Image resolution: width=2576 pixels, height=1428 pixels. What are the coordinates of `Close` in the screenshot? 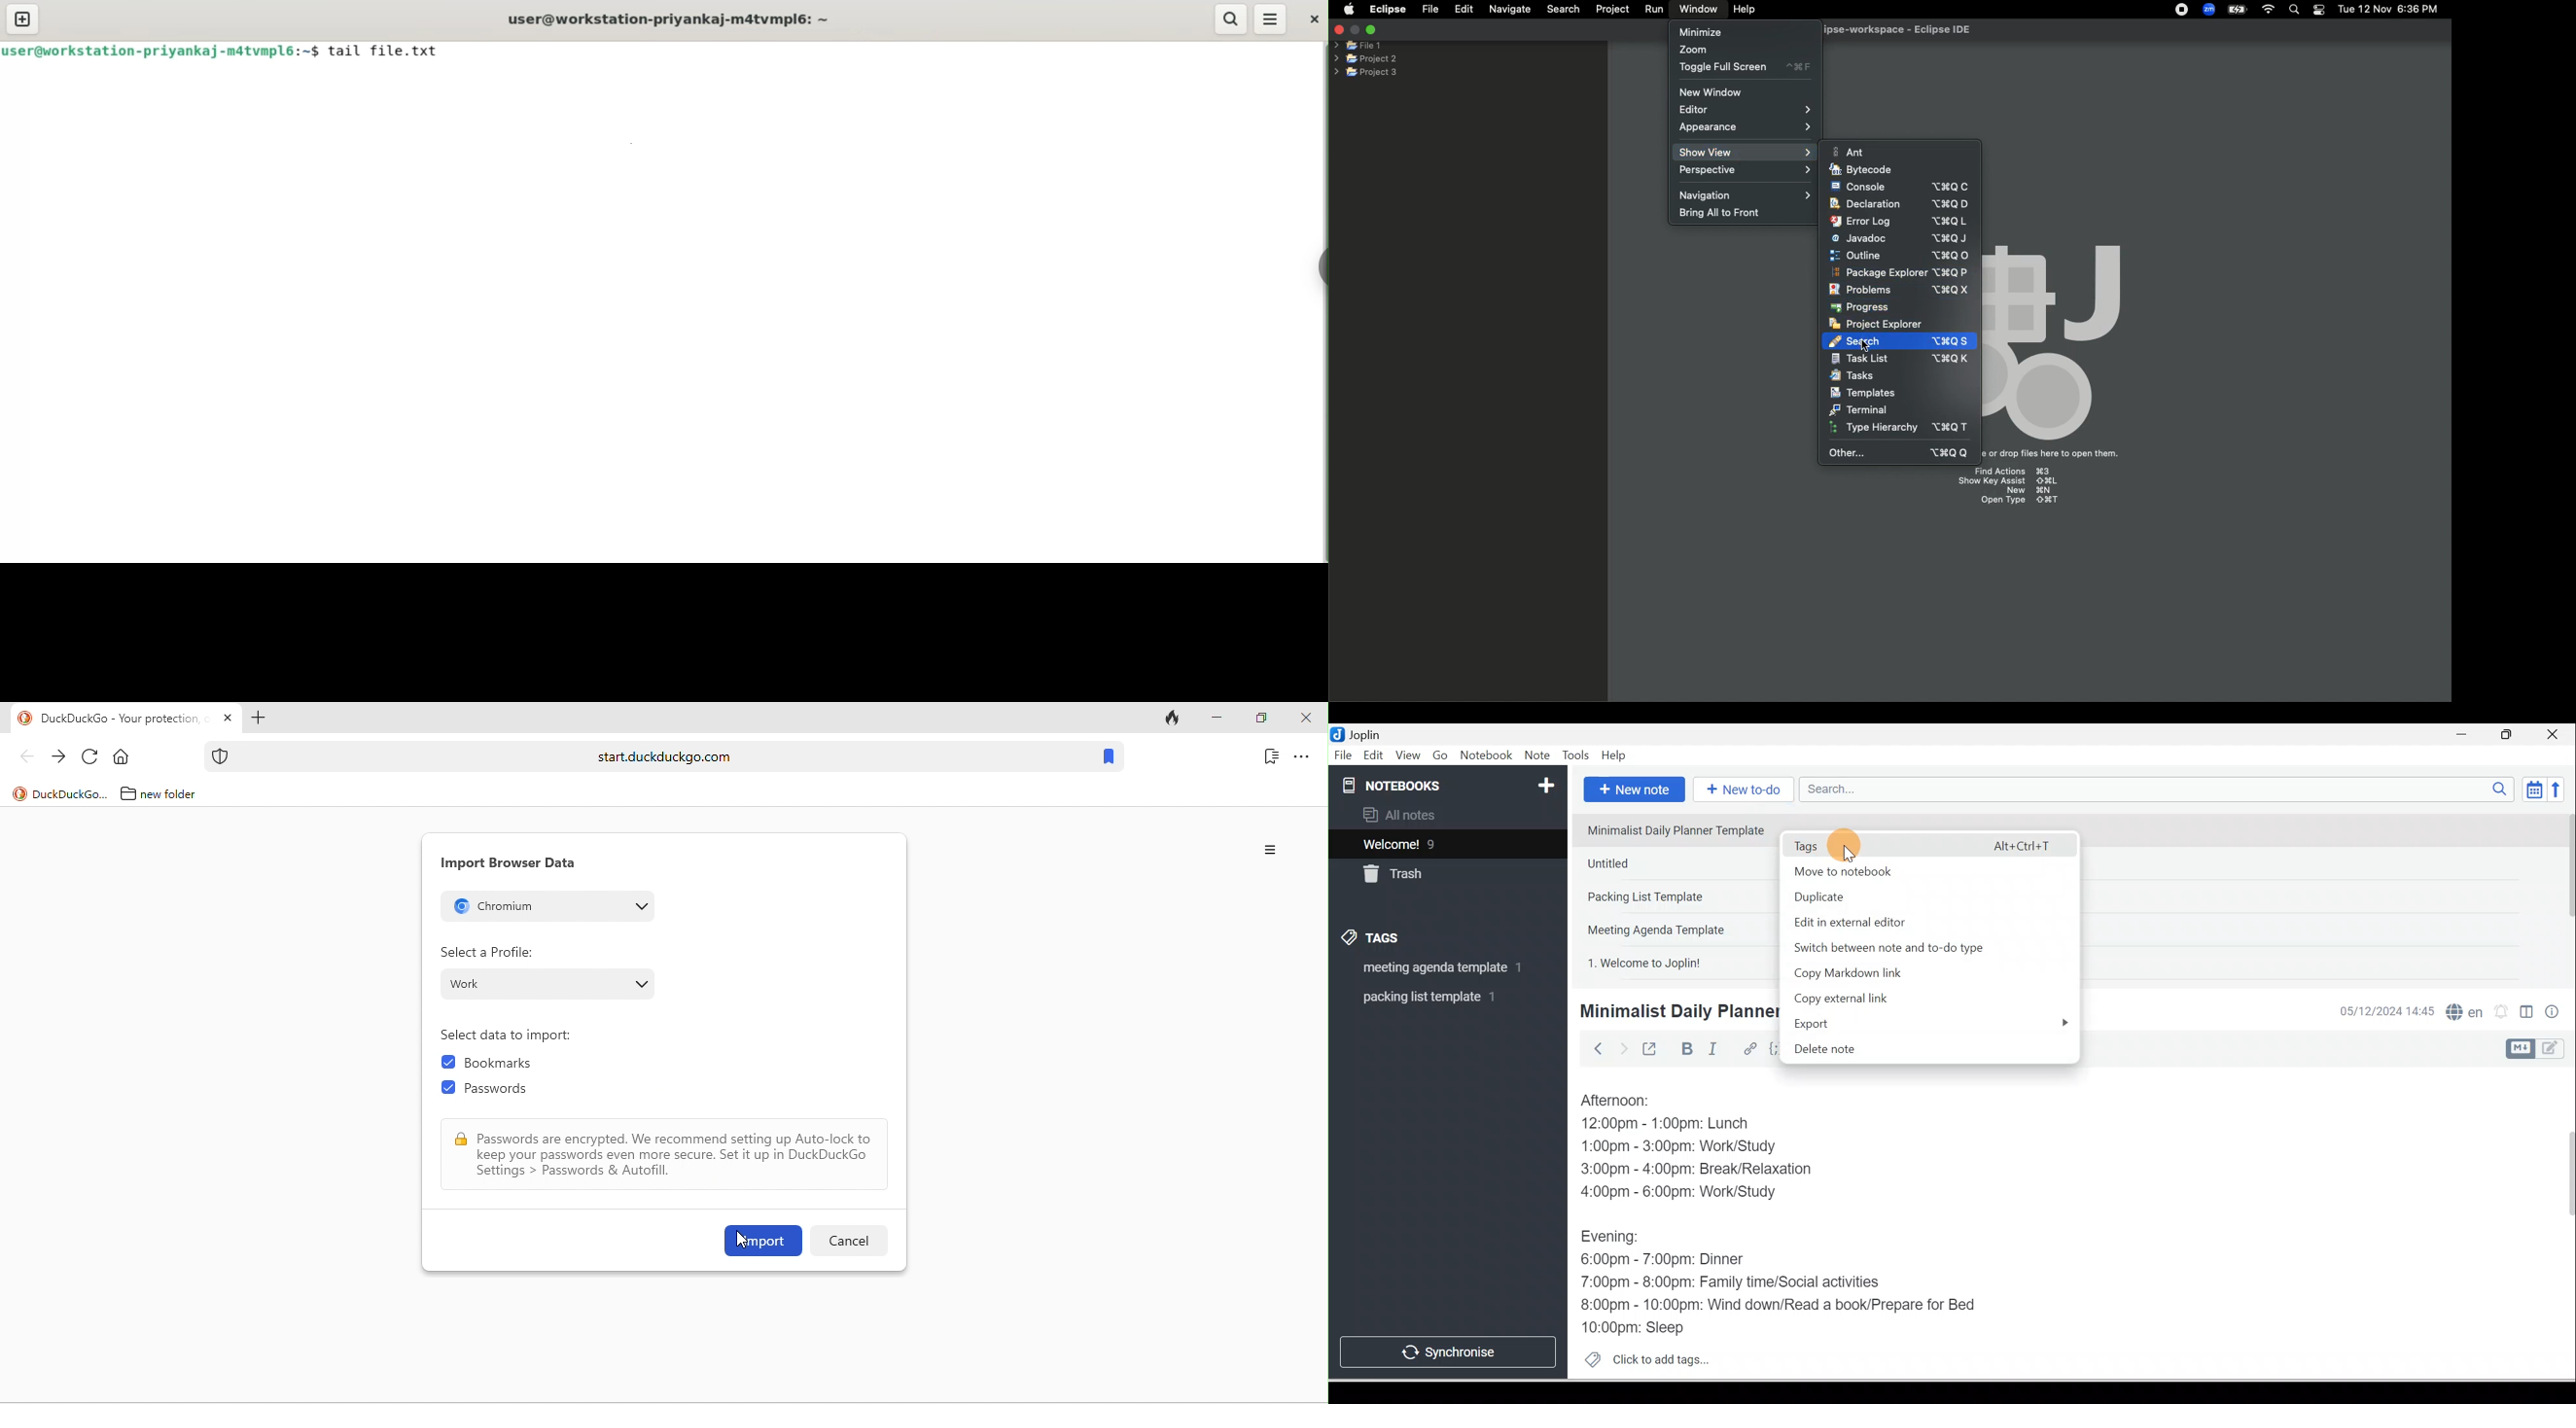 It's located at (2556, 734).